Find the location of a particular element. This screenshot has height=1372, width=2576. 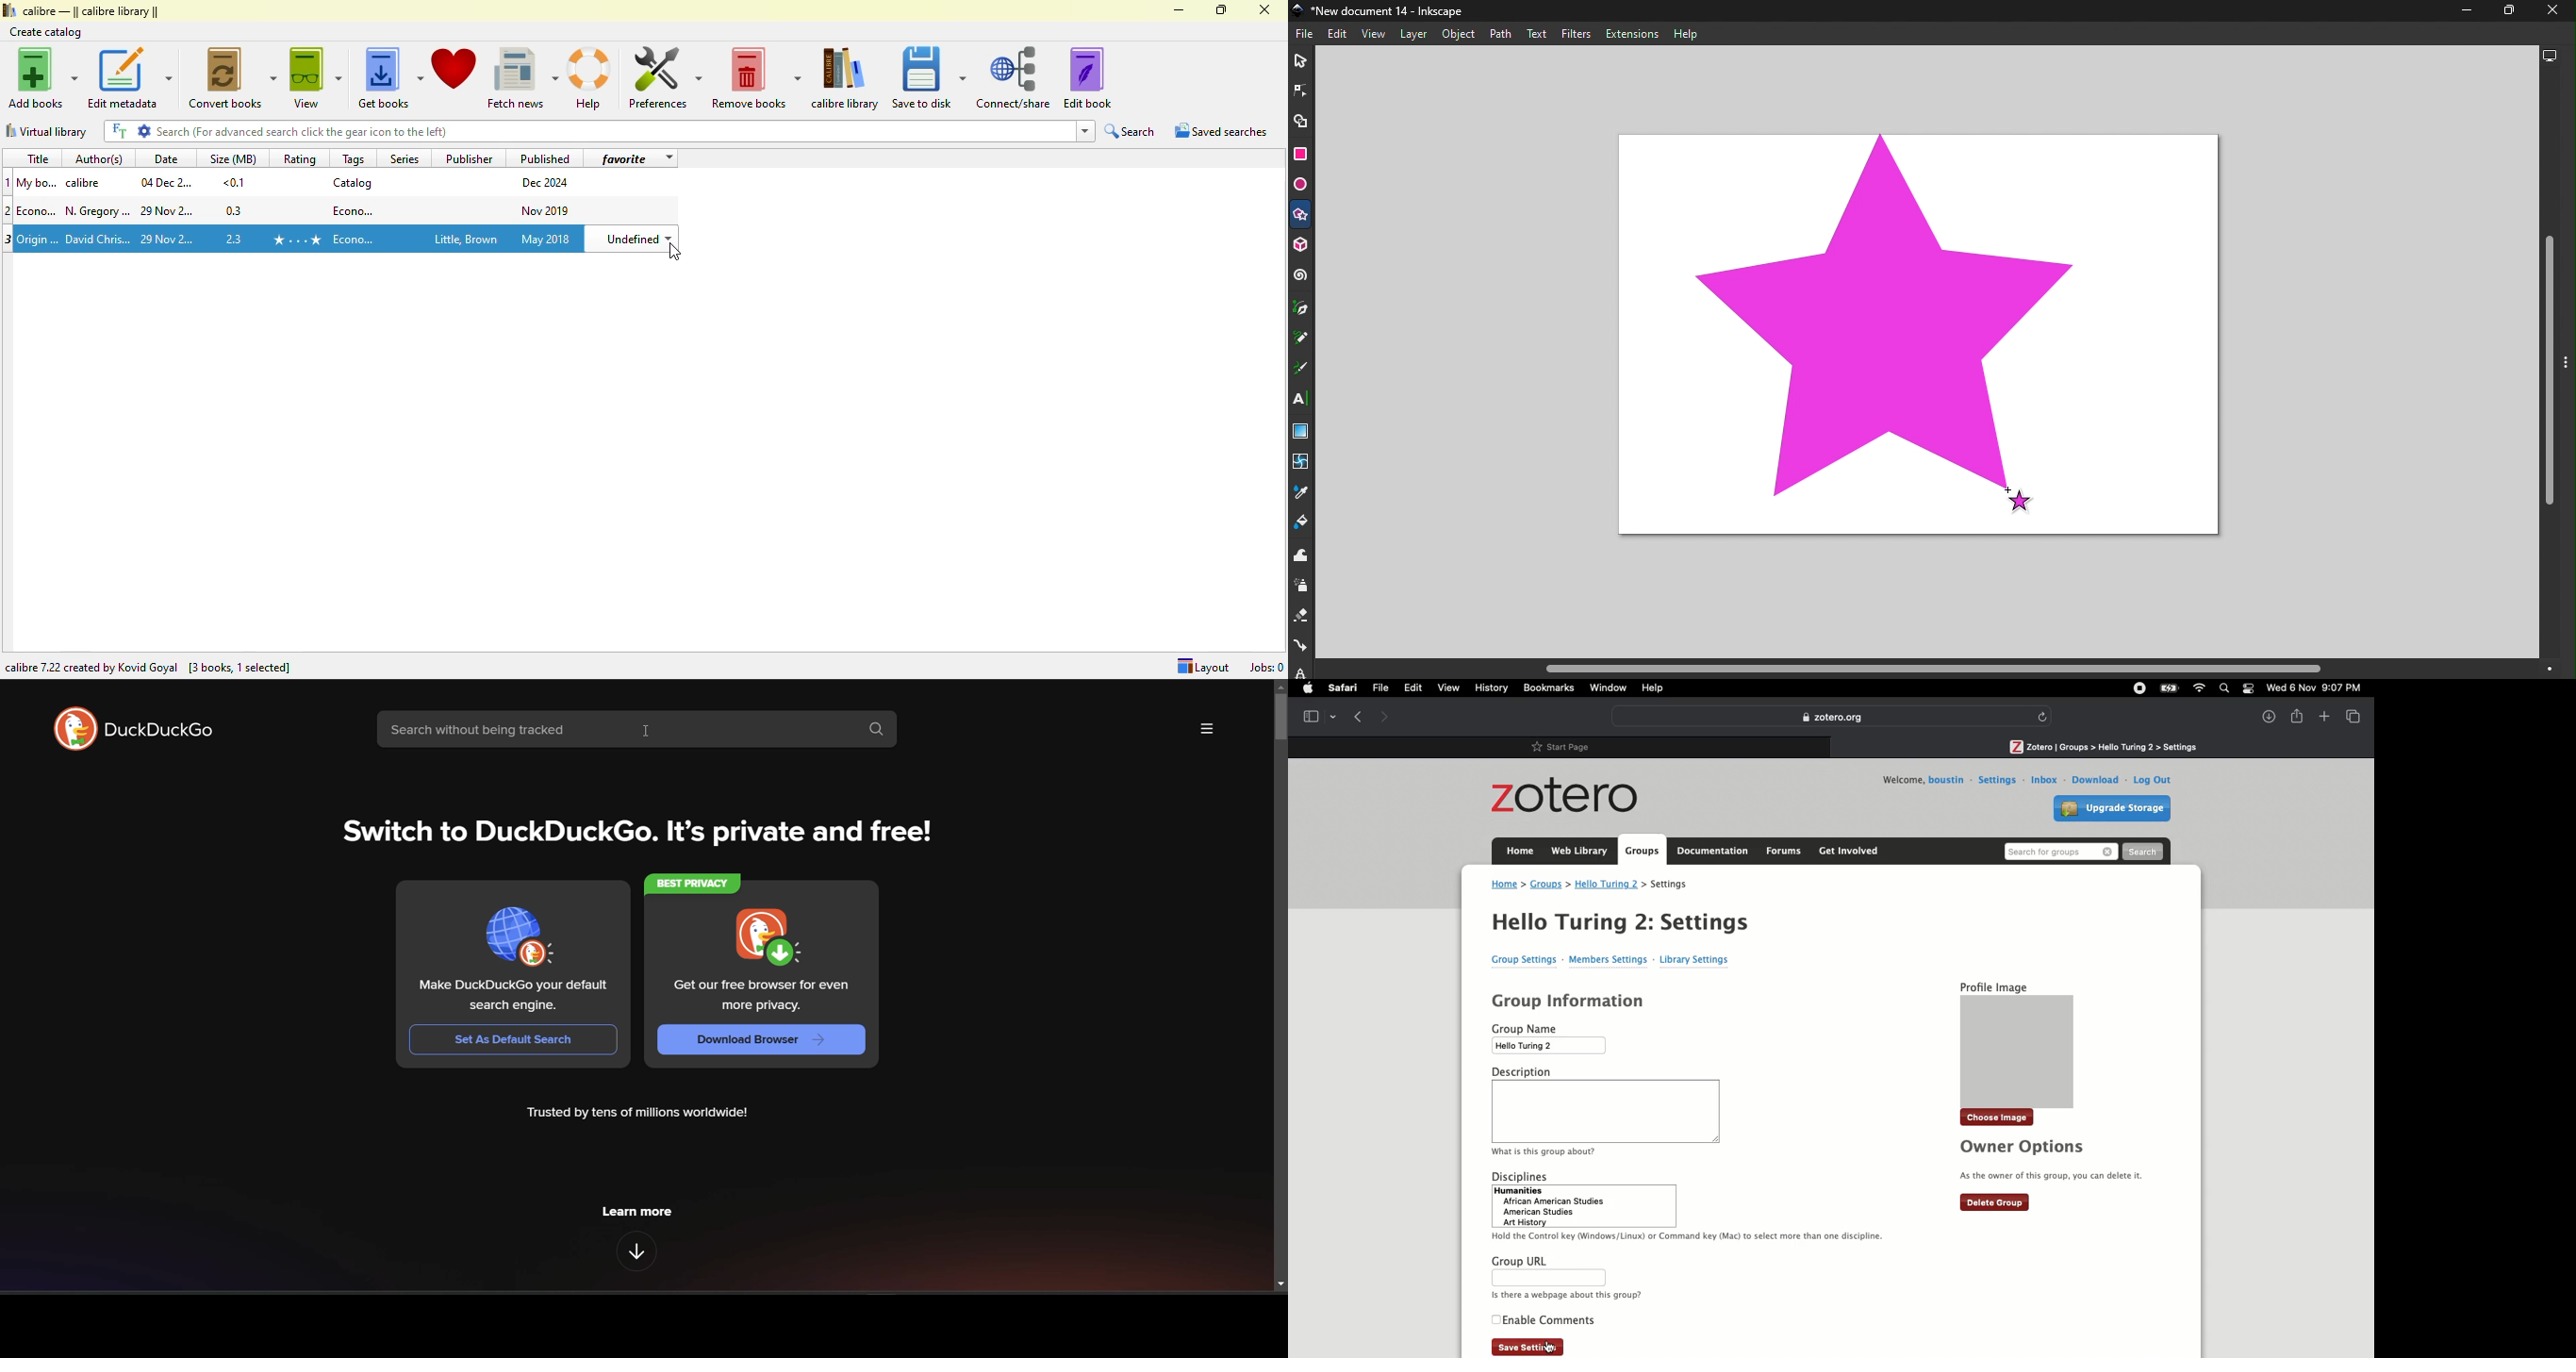

File is located at coordinates (1307, 34).